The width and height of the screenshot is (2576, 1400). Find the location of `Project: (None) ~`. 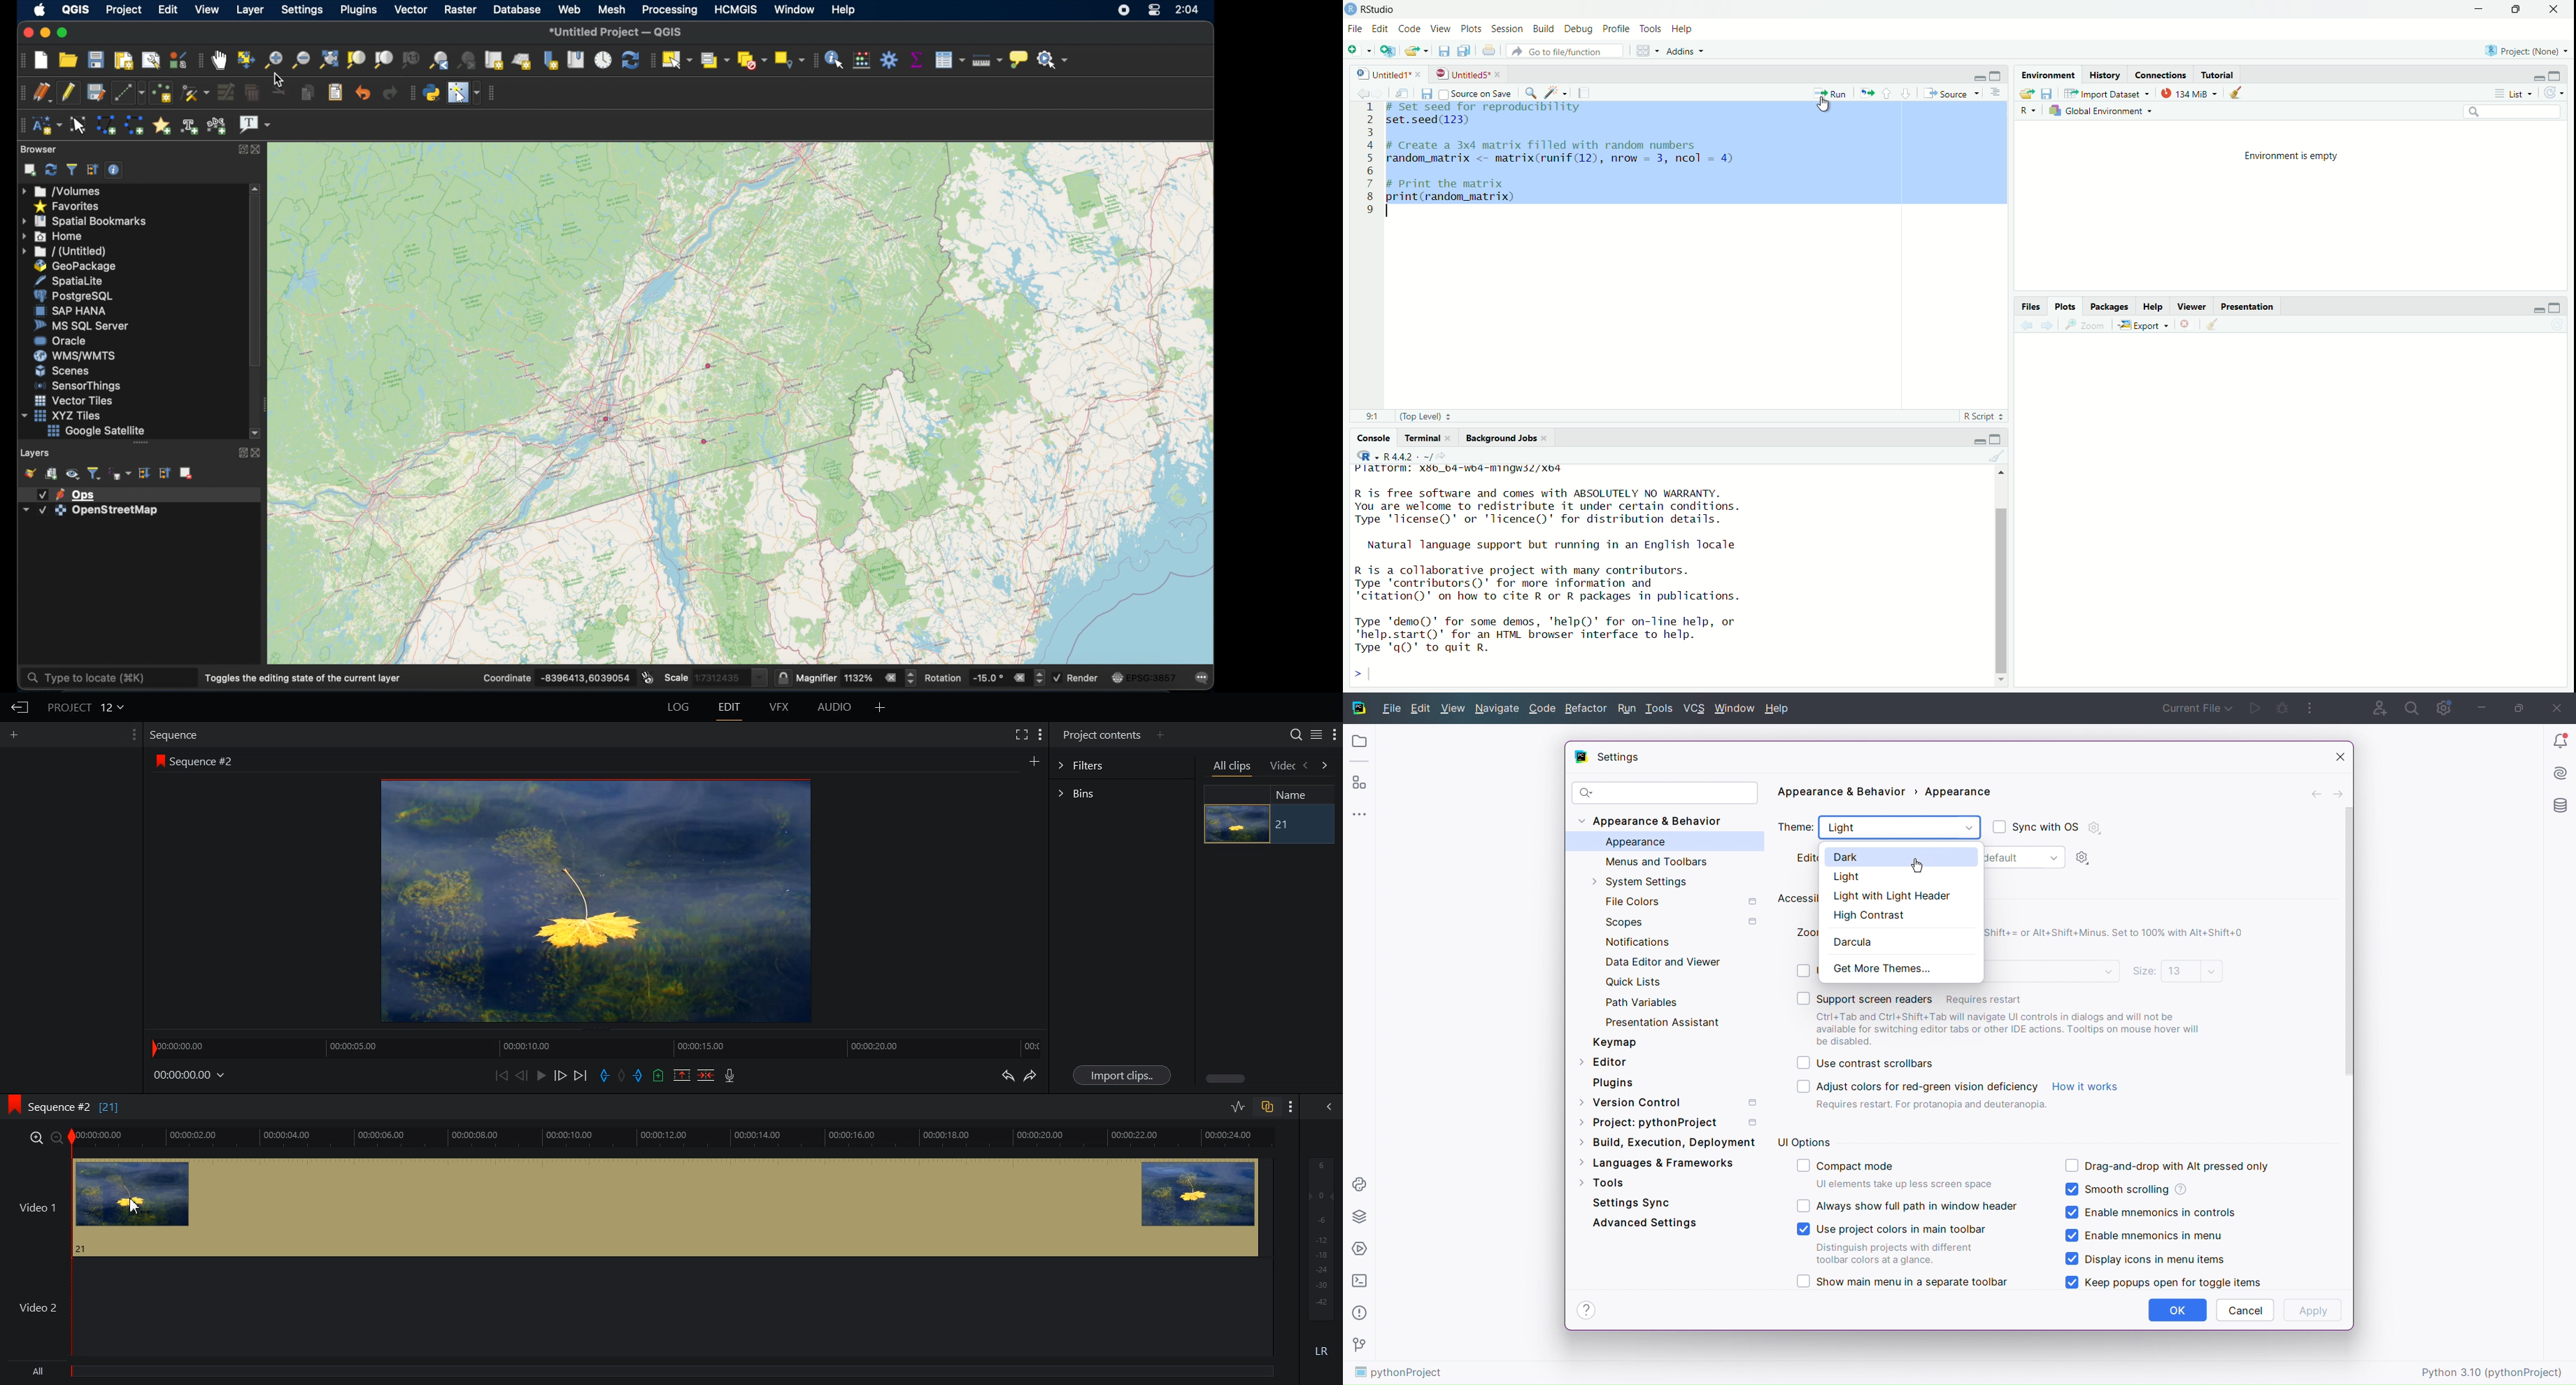

Project: (None) ~ is located at coordinates (2526, 51).